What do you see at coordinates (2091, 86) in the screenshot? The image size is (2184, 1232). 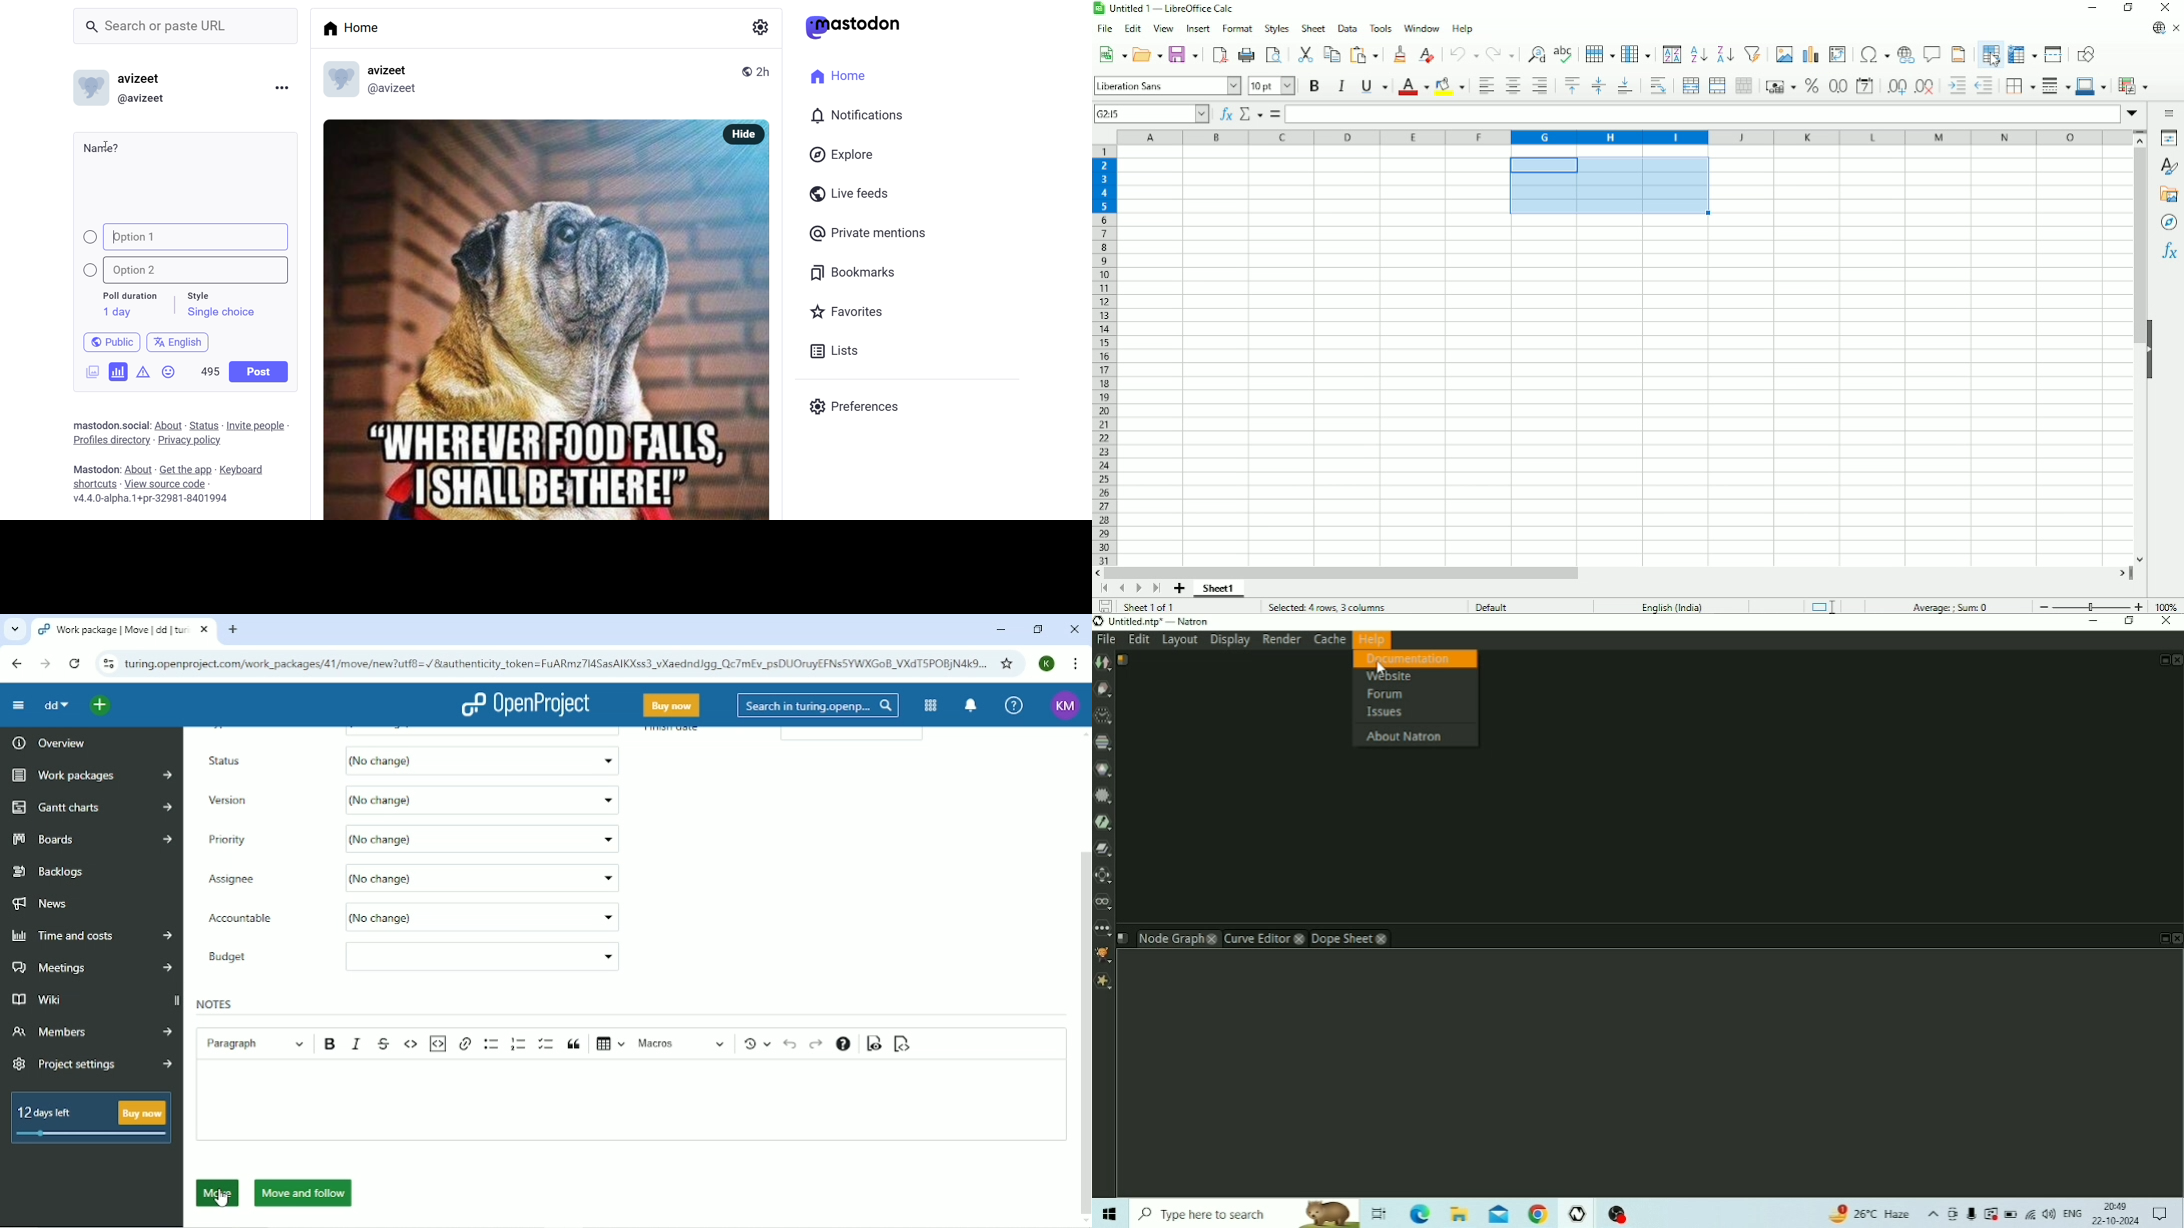 I see `Border color` at bounding box center [2091, 86].